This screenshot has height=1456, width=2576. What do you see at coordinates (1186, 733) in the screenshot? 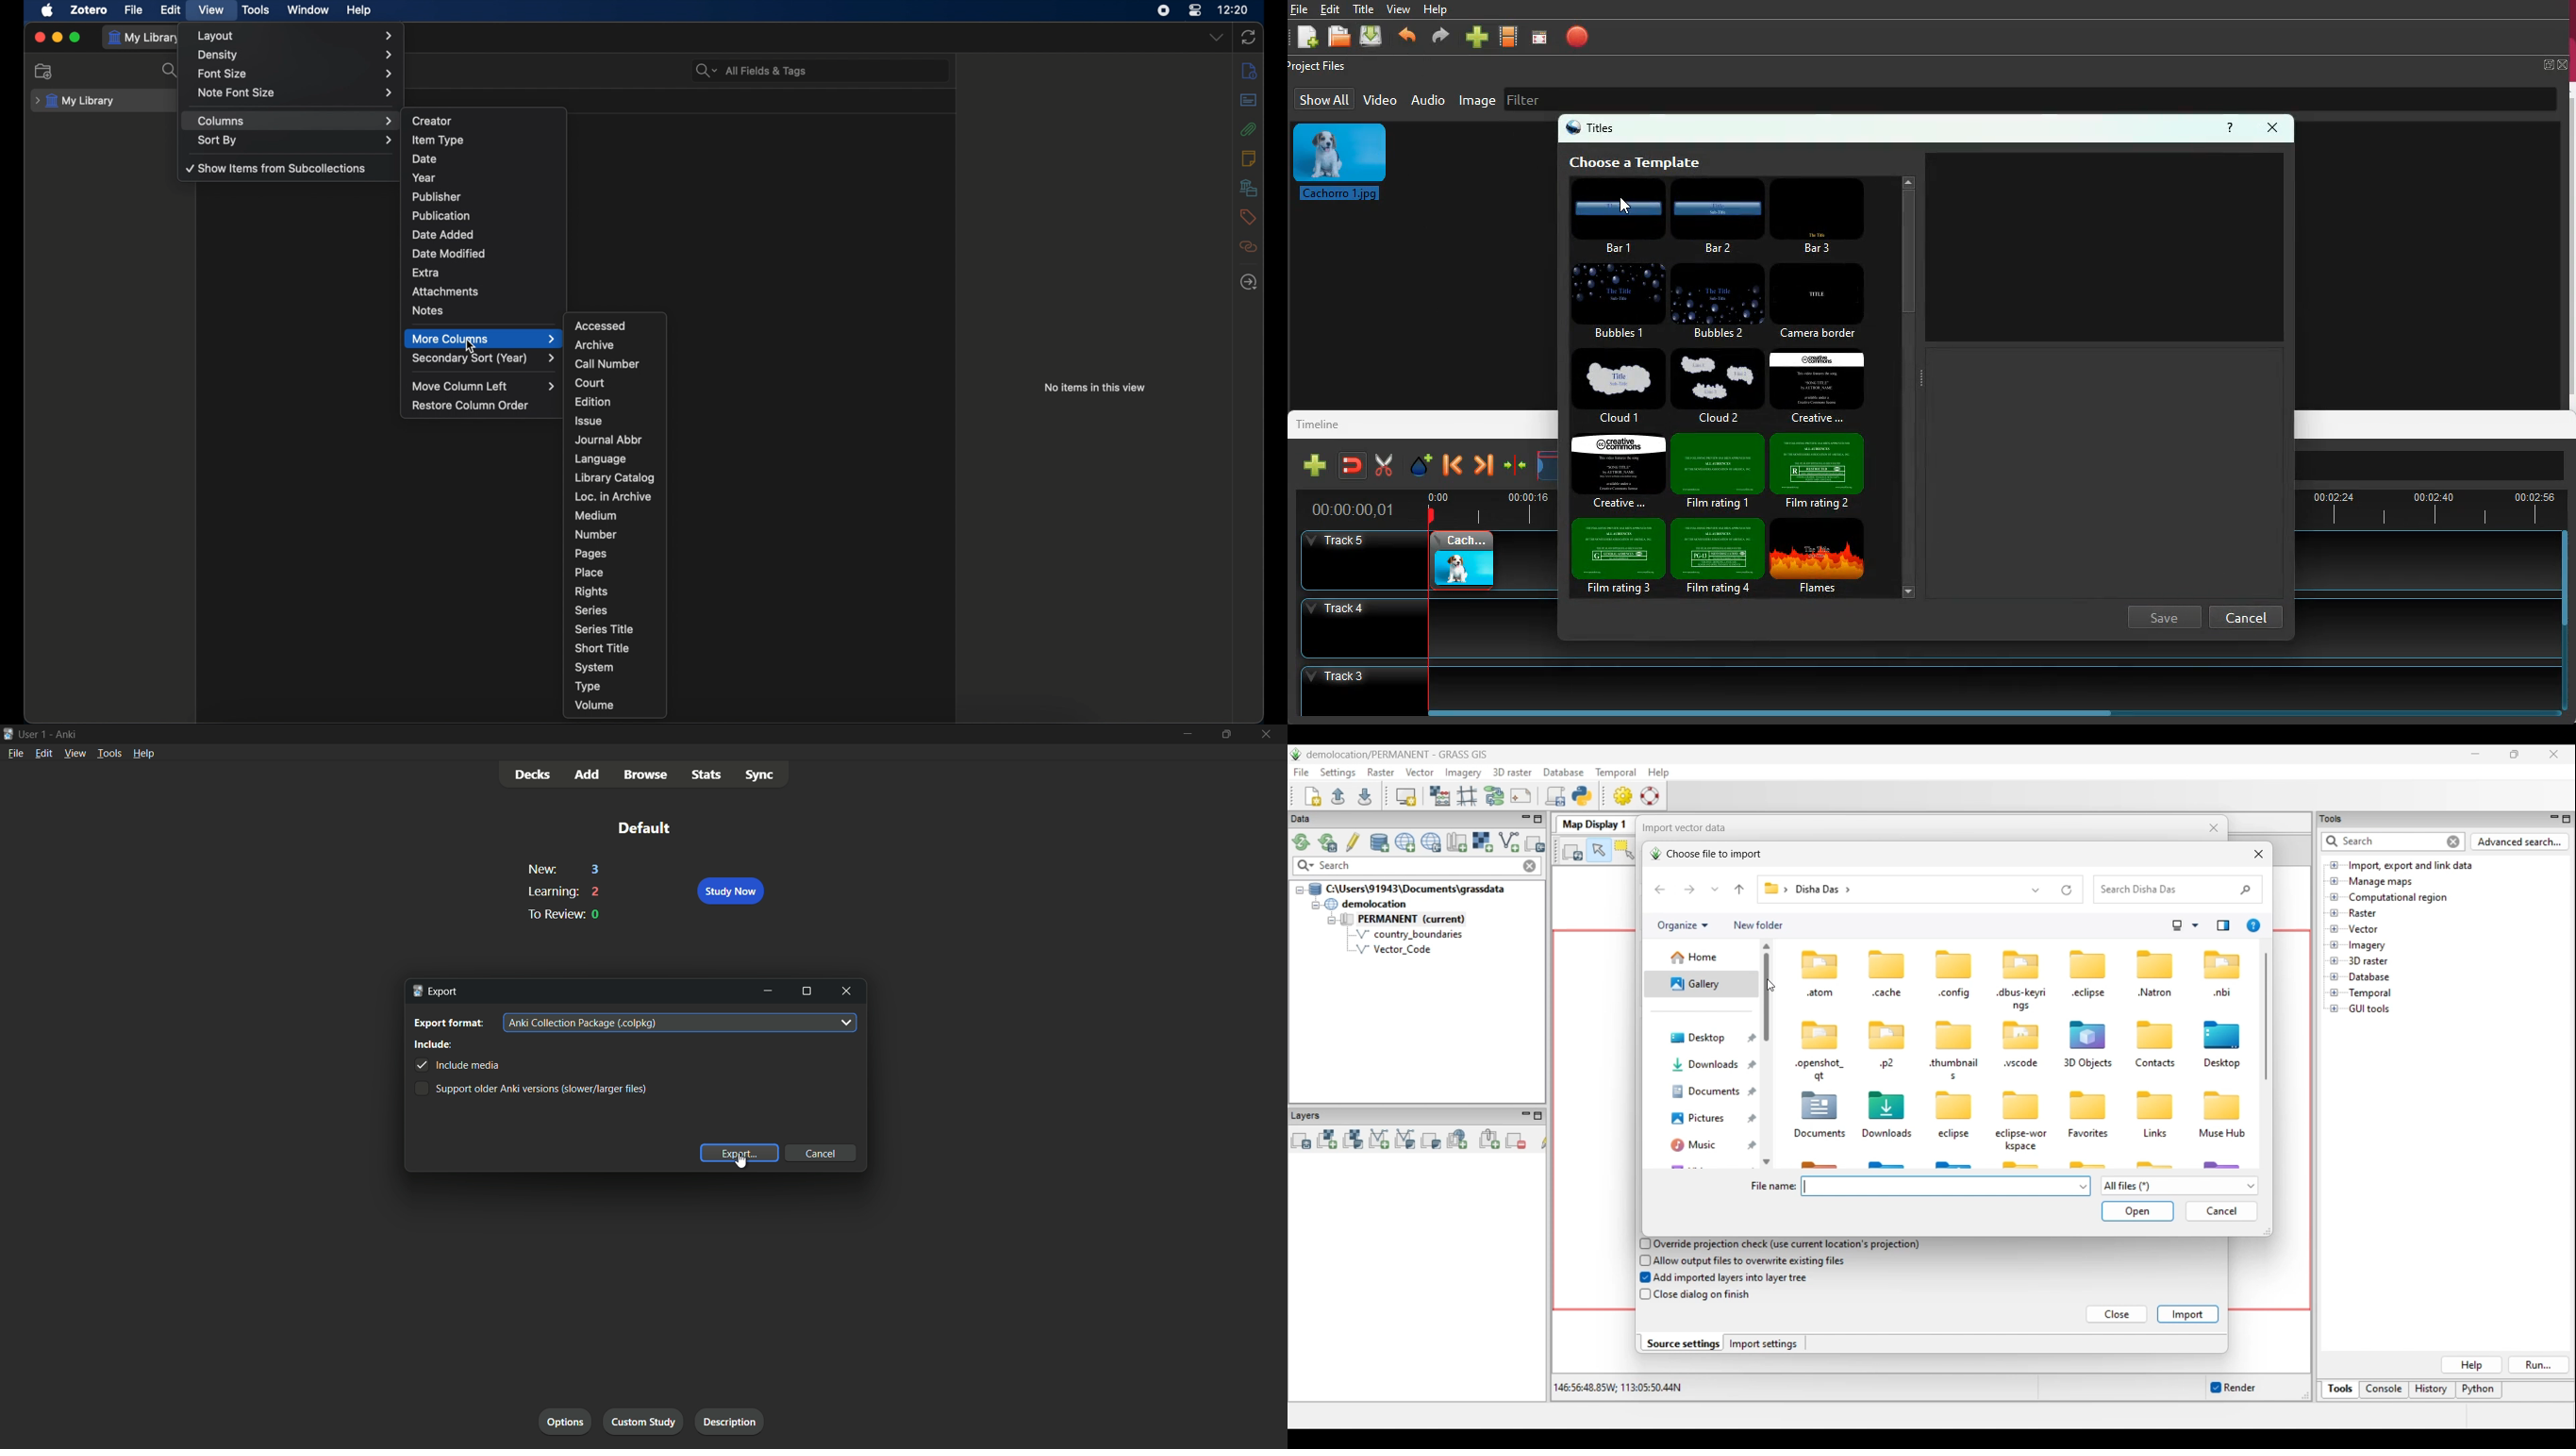
I see `minimize` at bounding box center [1186, 733].